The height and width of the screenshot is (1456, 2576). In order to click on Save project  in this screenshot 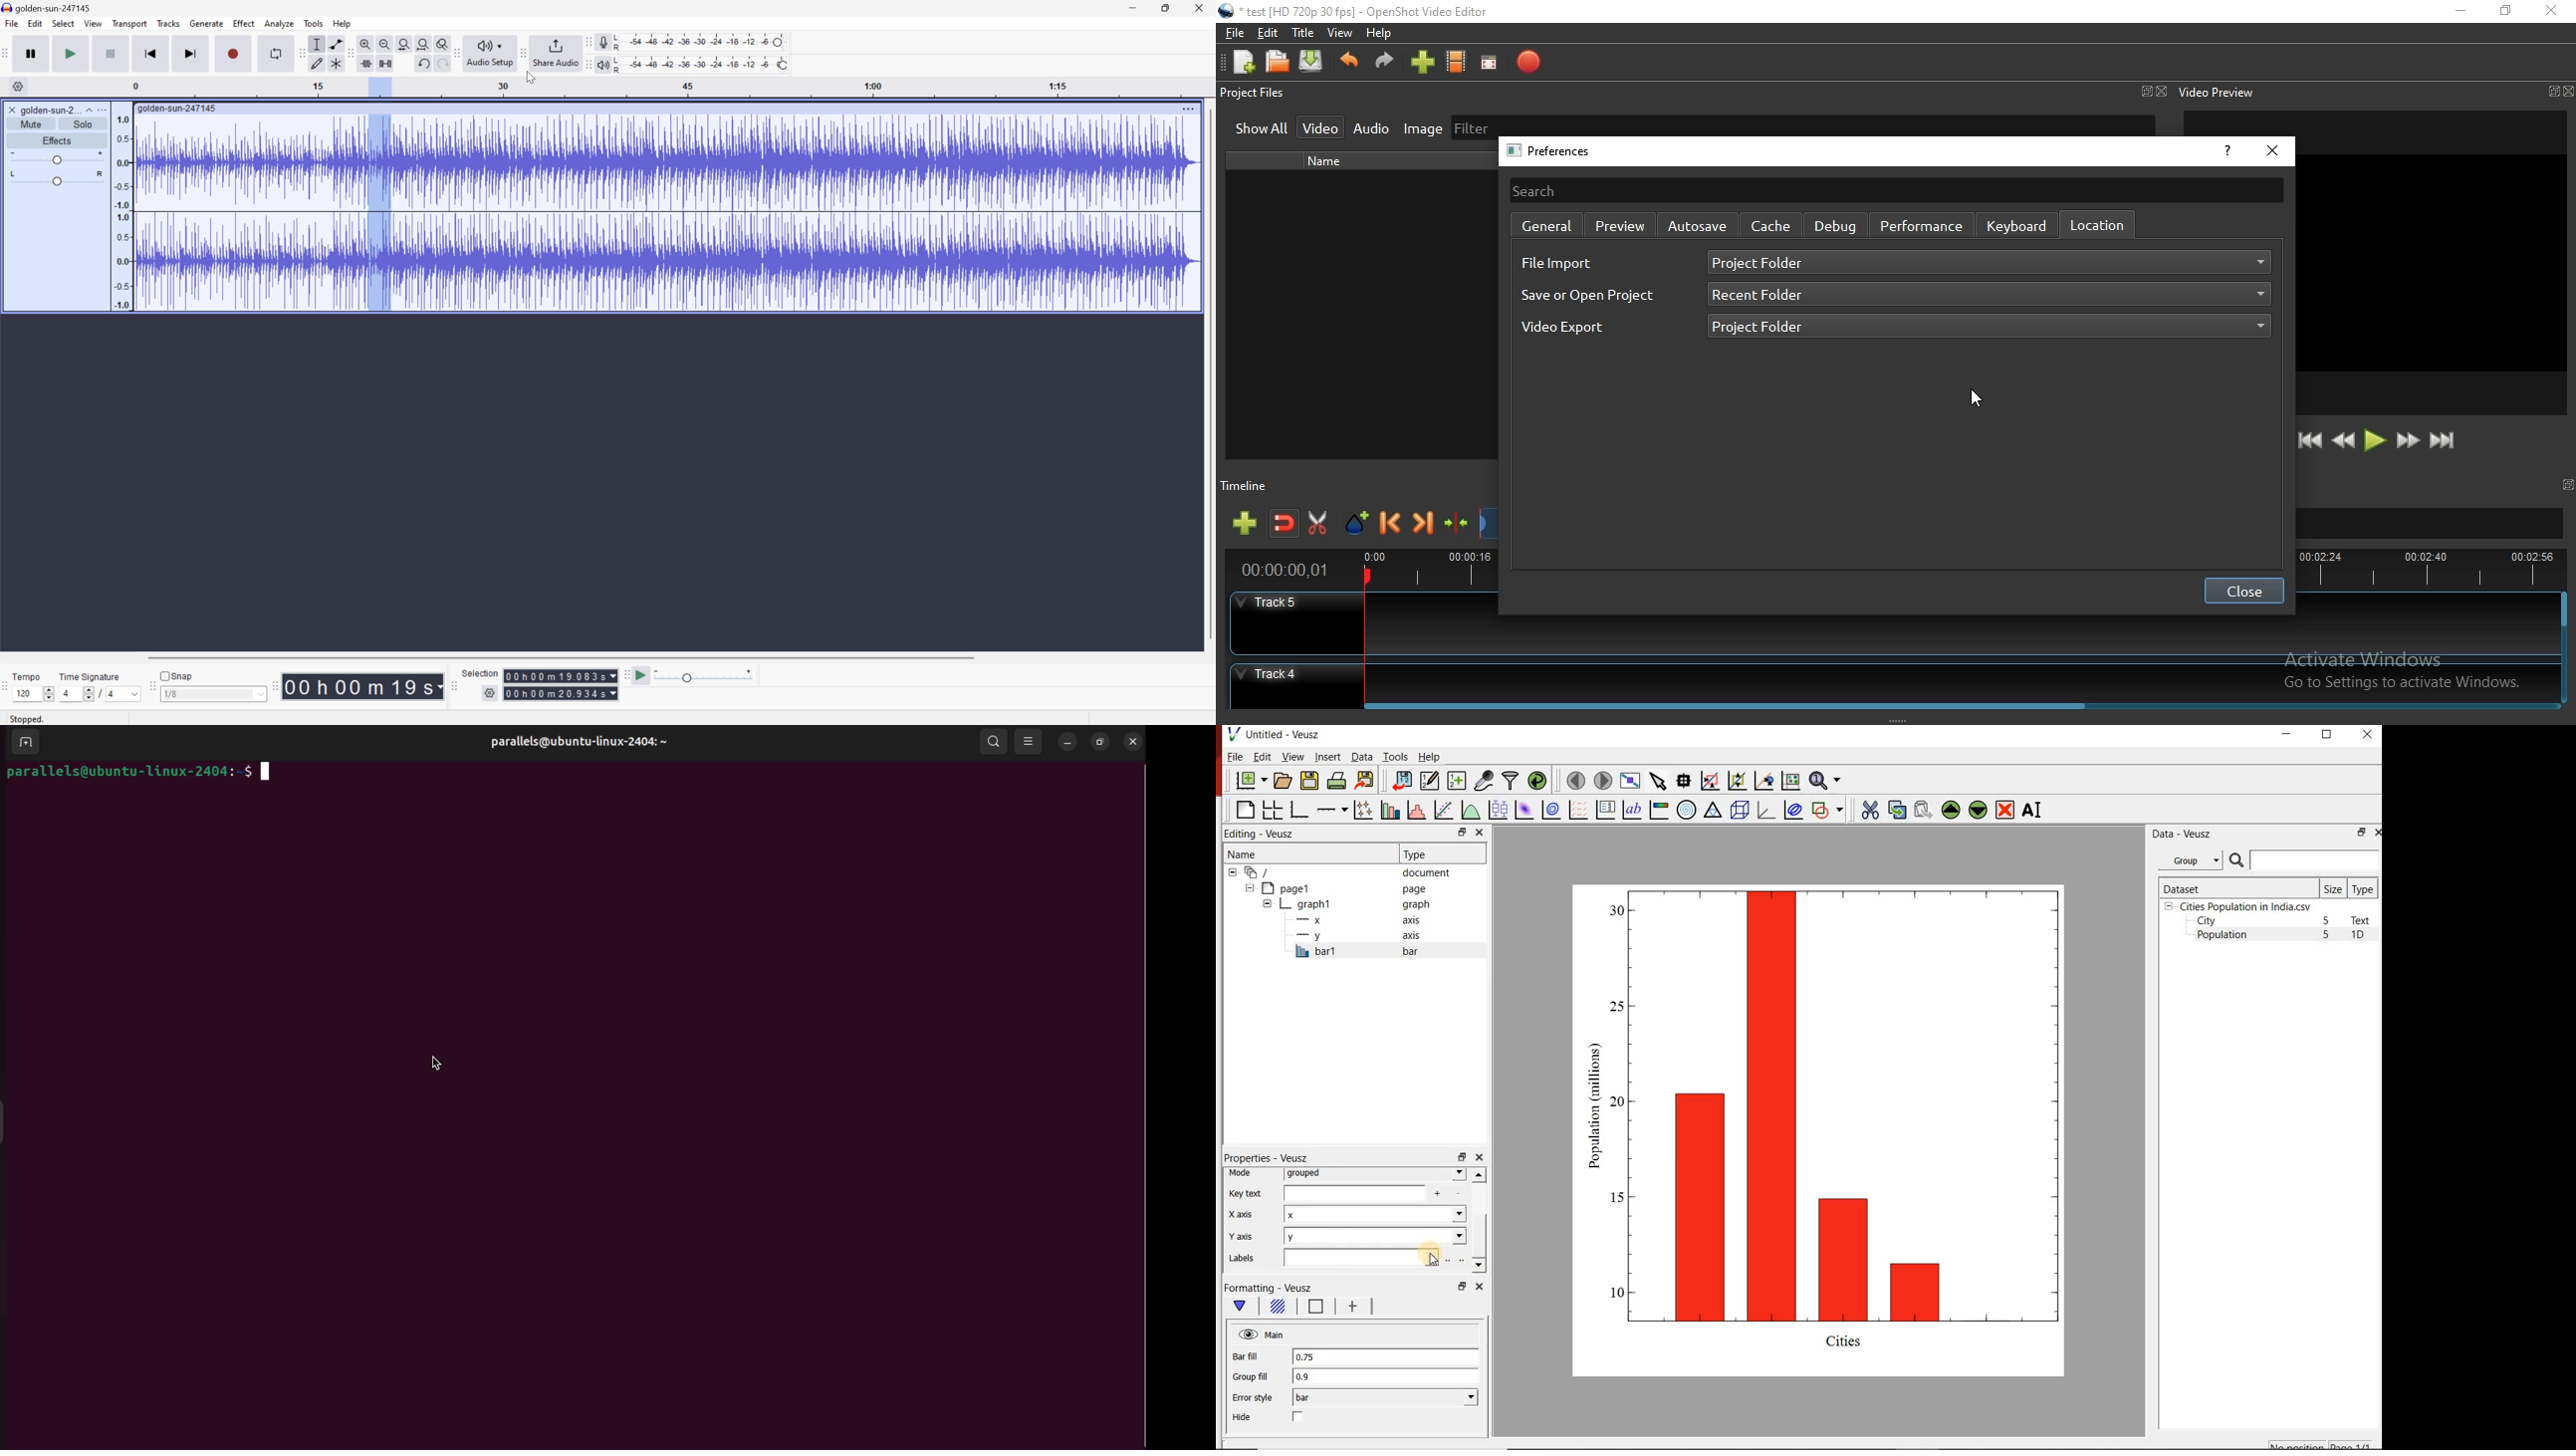, I will do `click(1312, 63)`.